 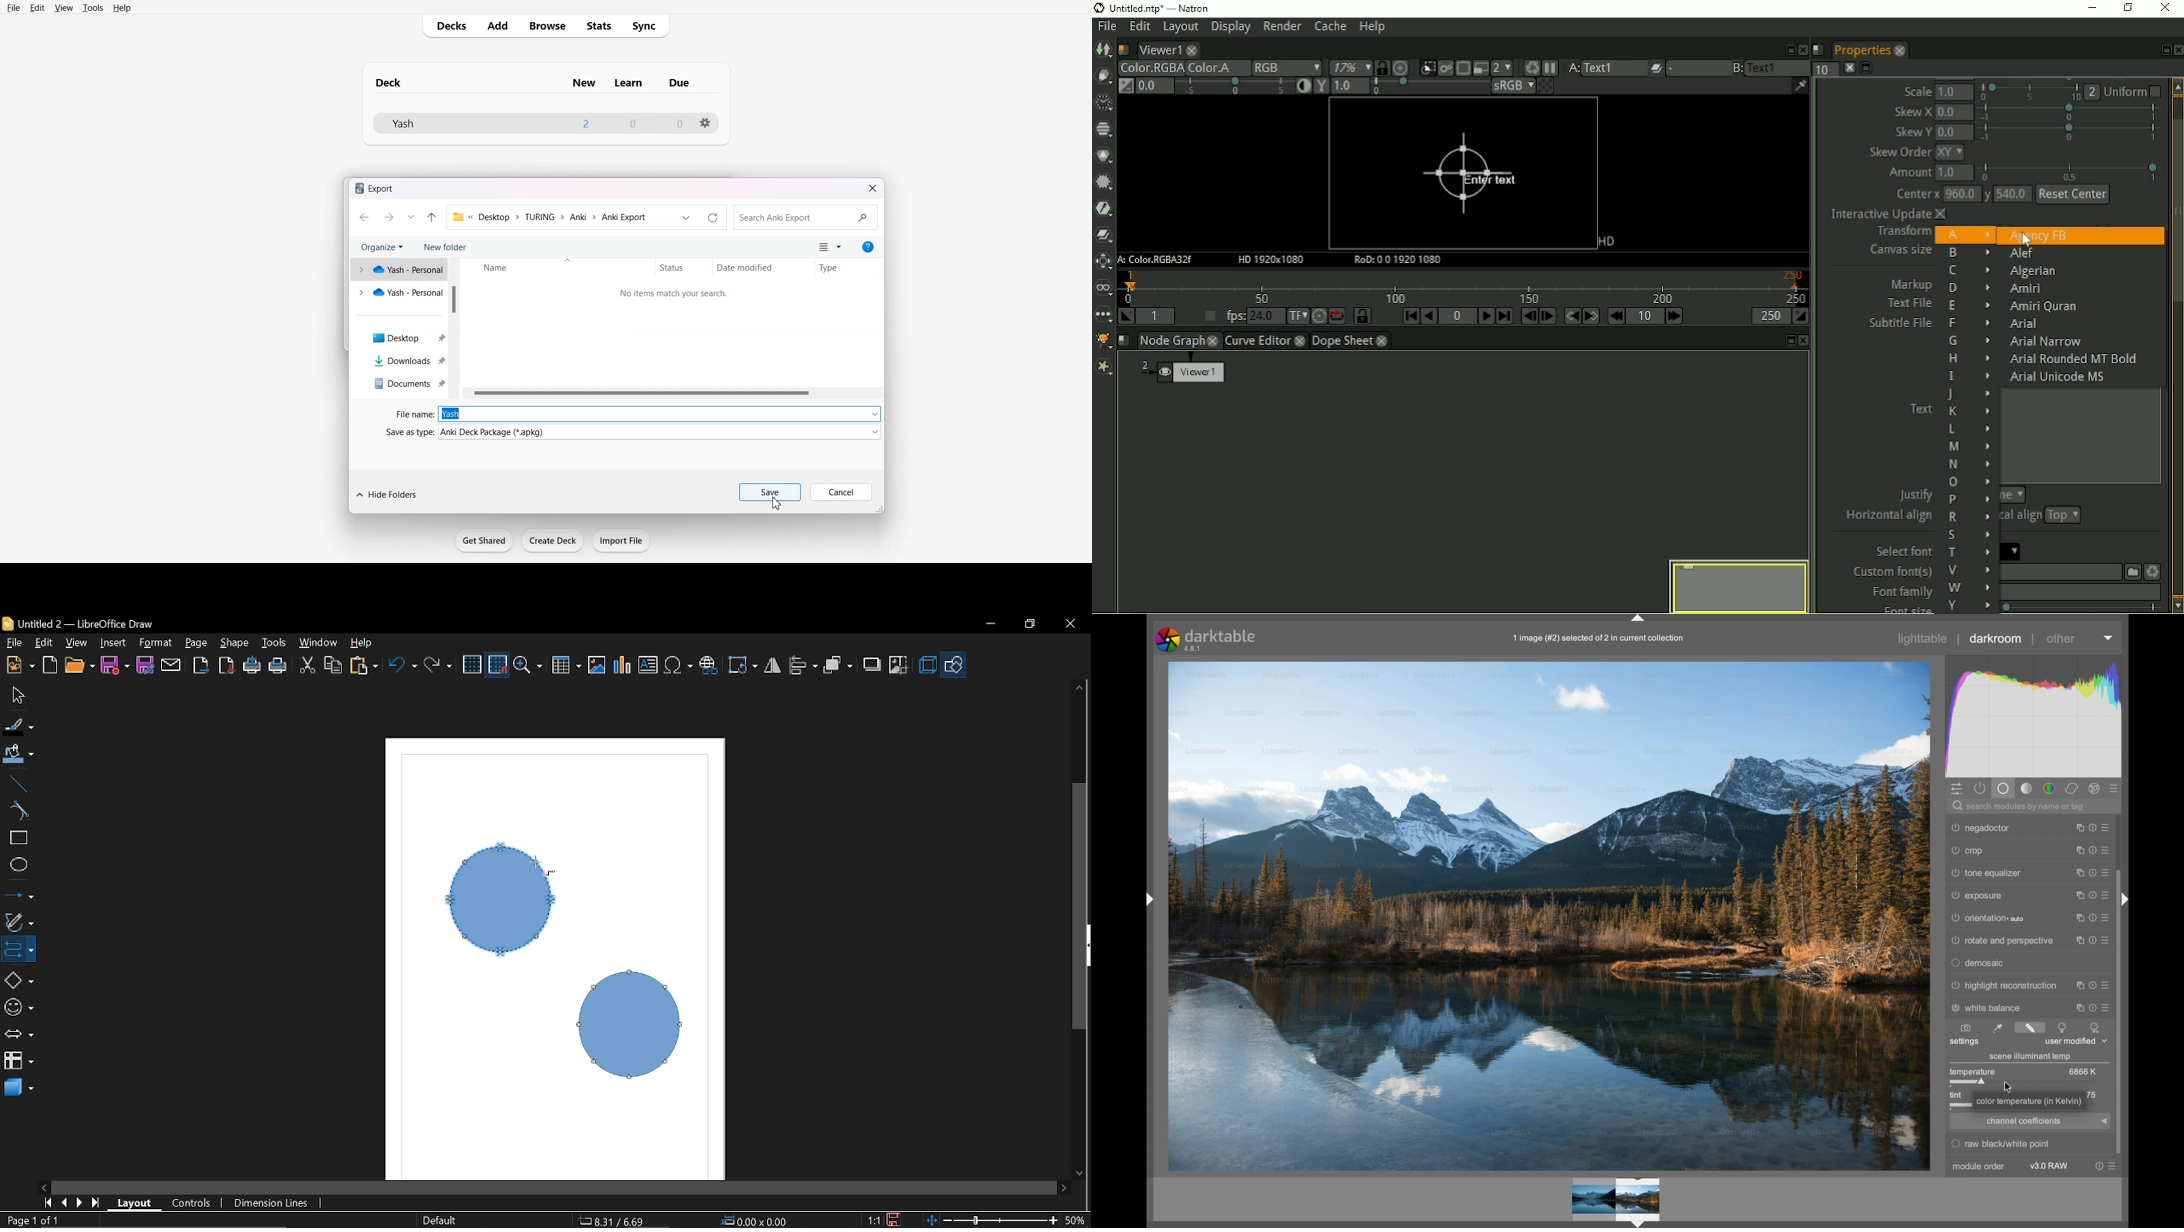 I want to click on Restore down, so click(x=1028, y=626).